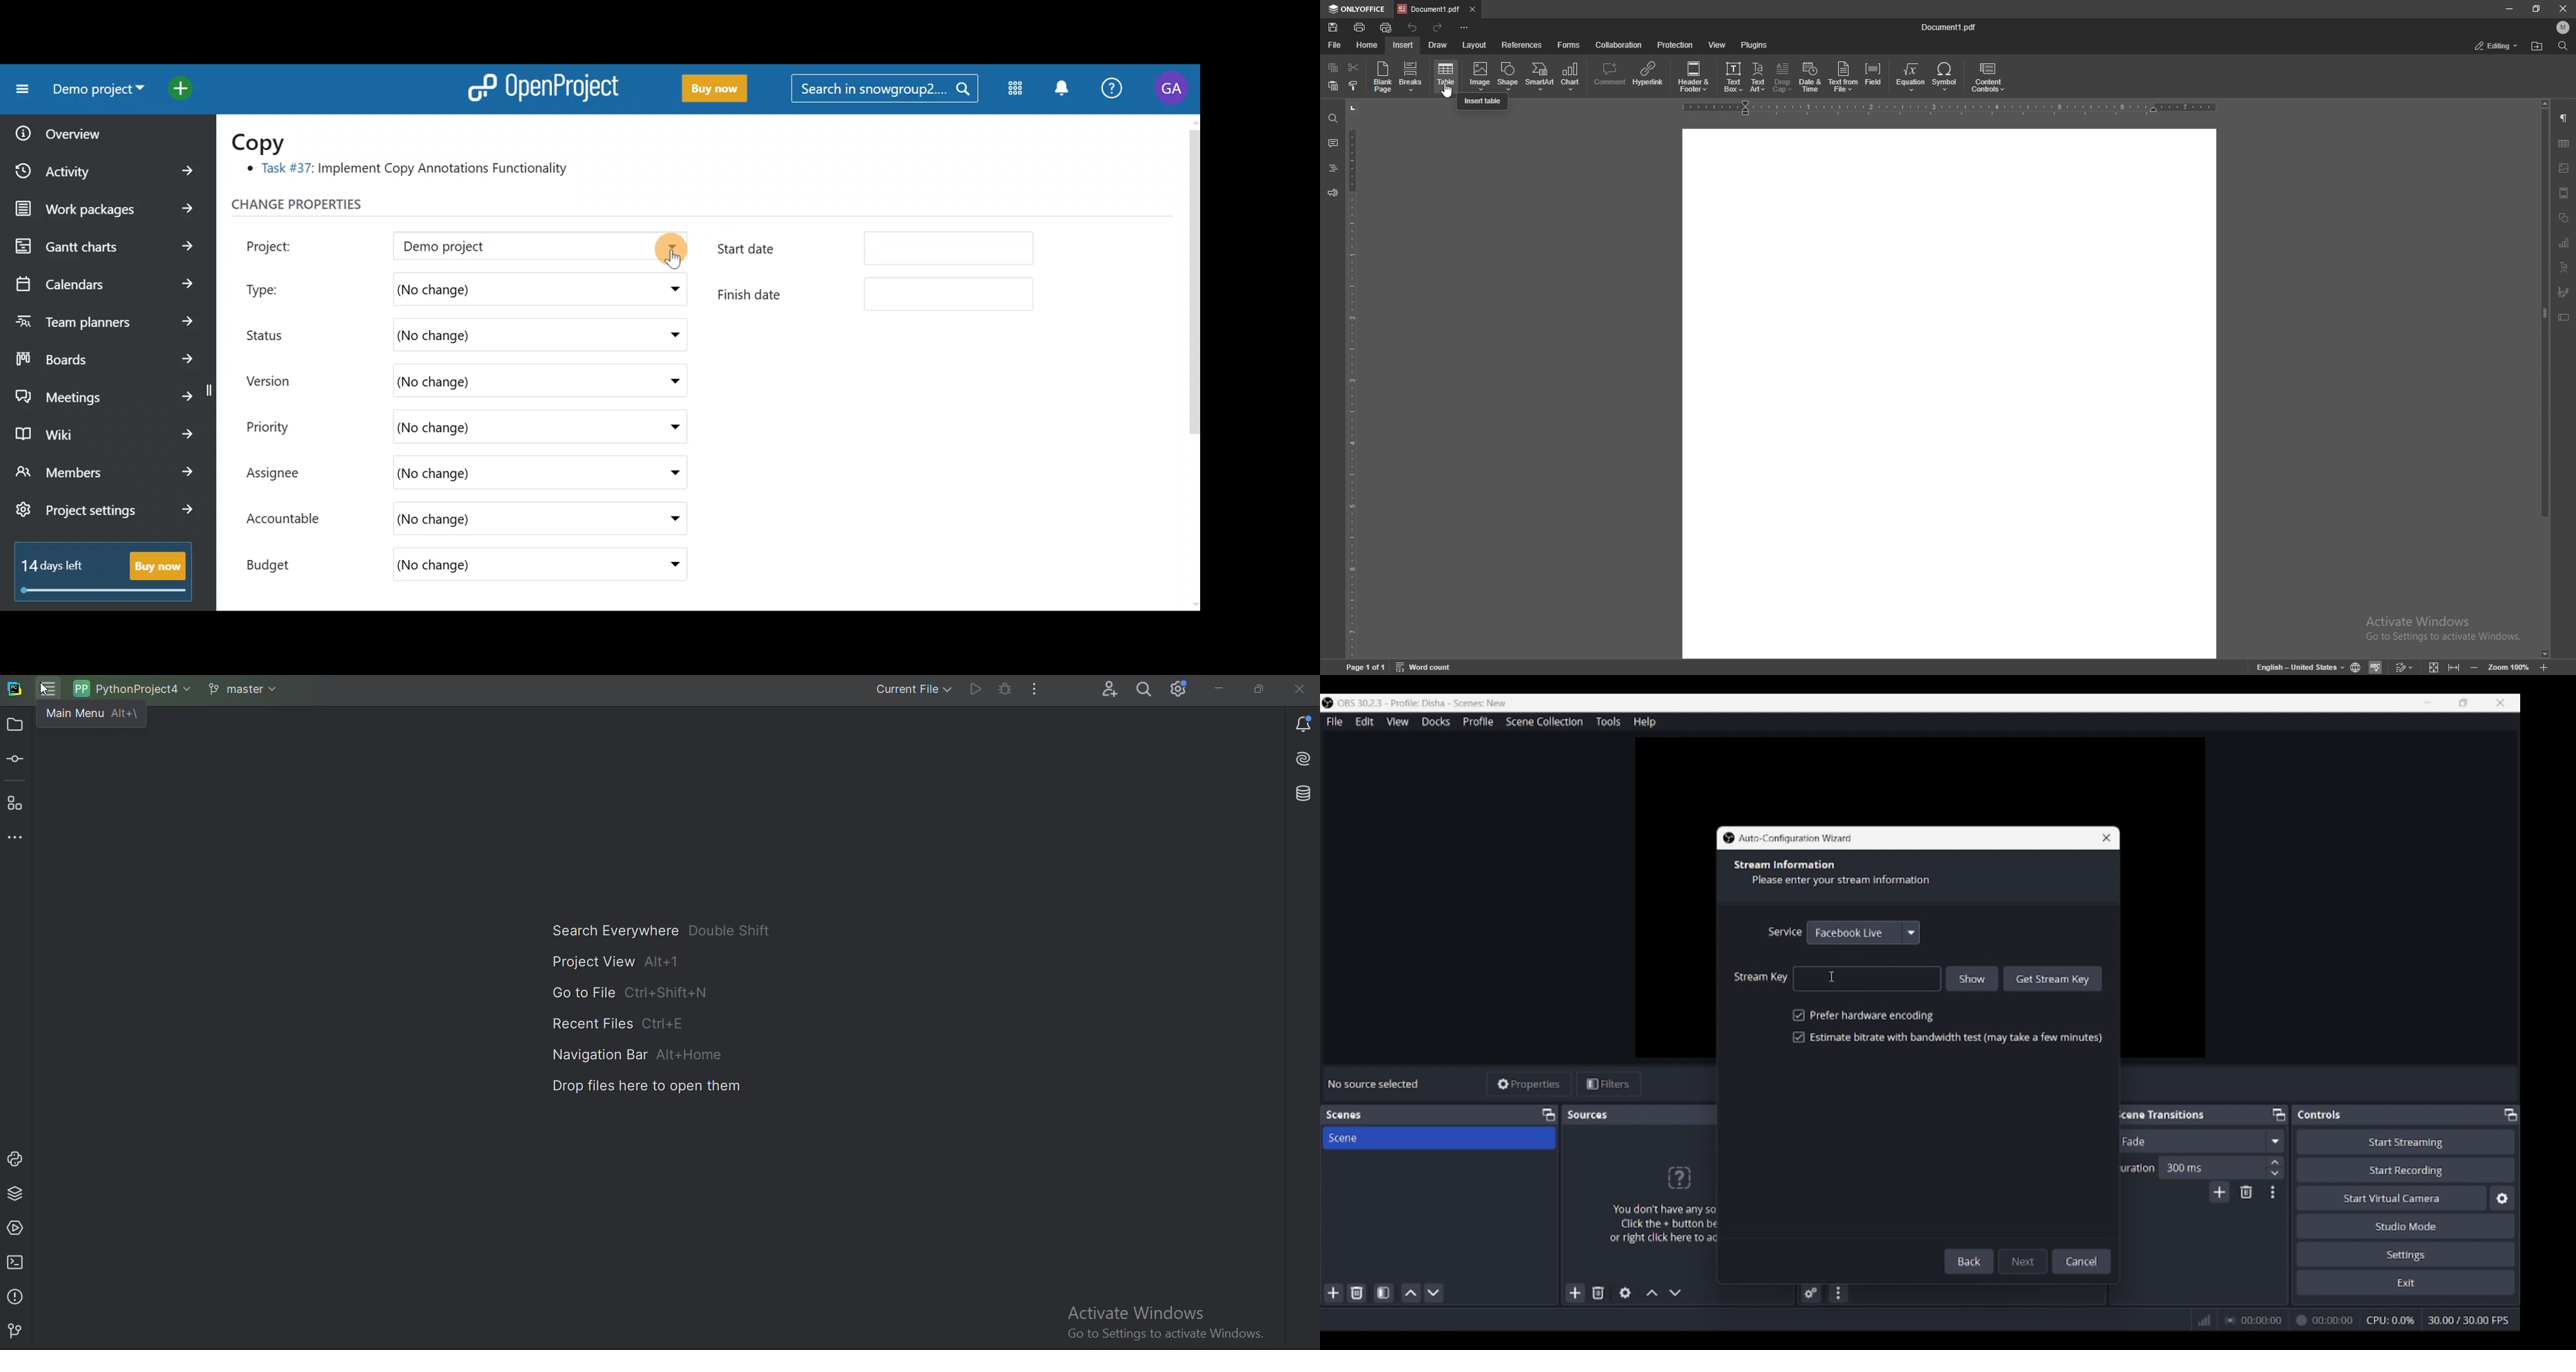  What do you see at coordinates (2564, 46) in the screenshot?
I see `find` at bounding box center [2564, 46].